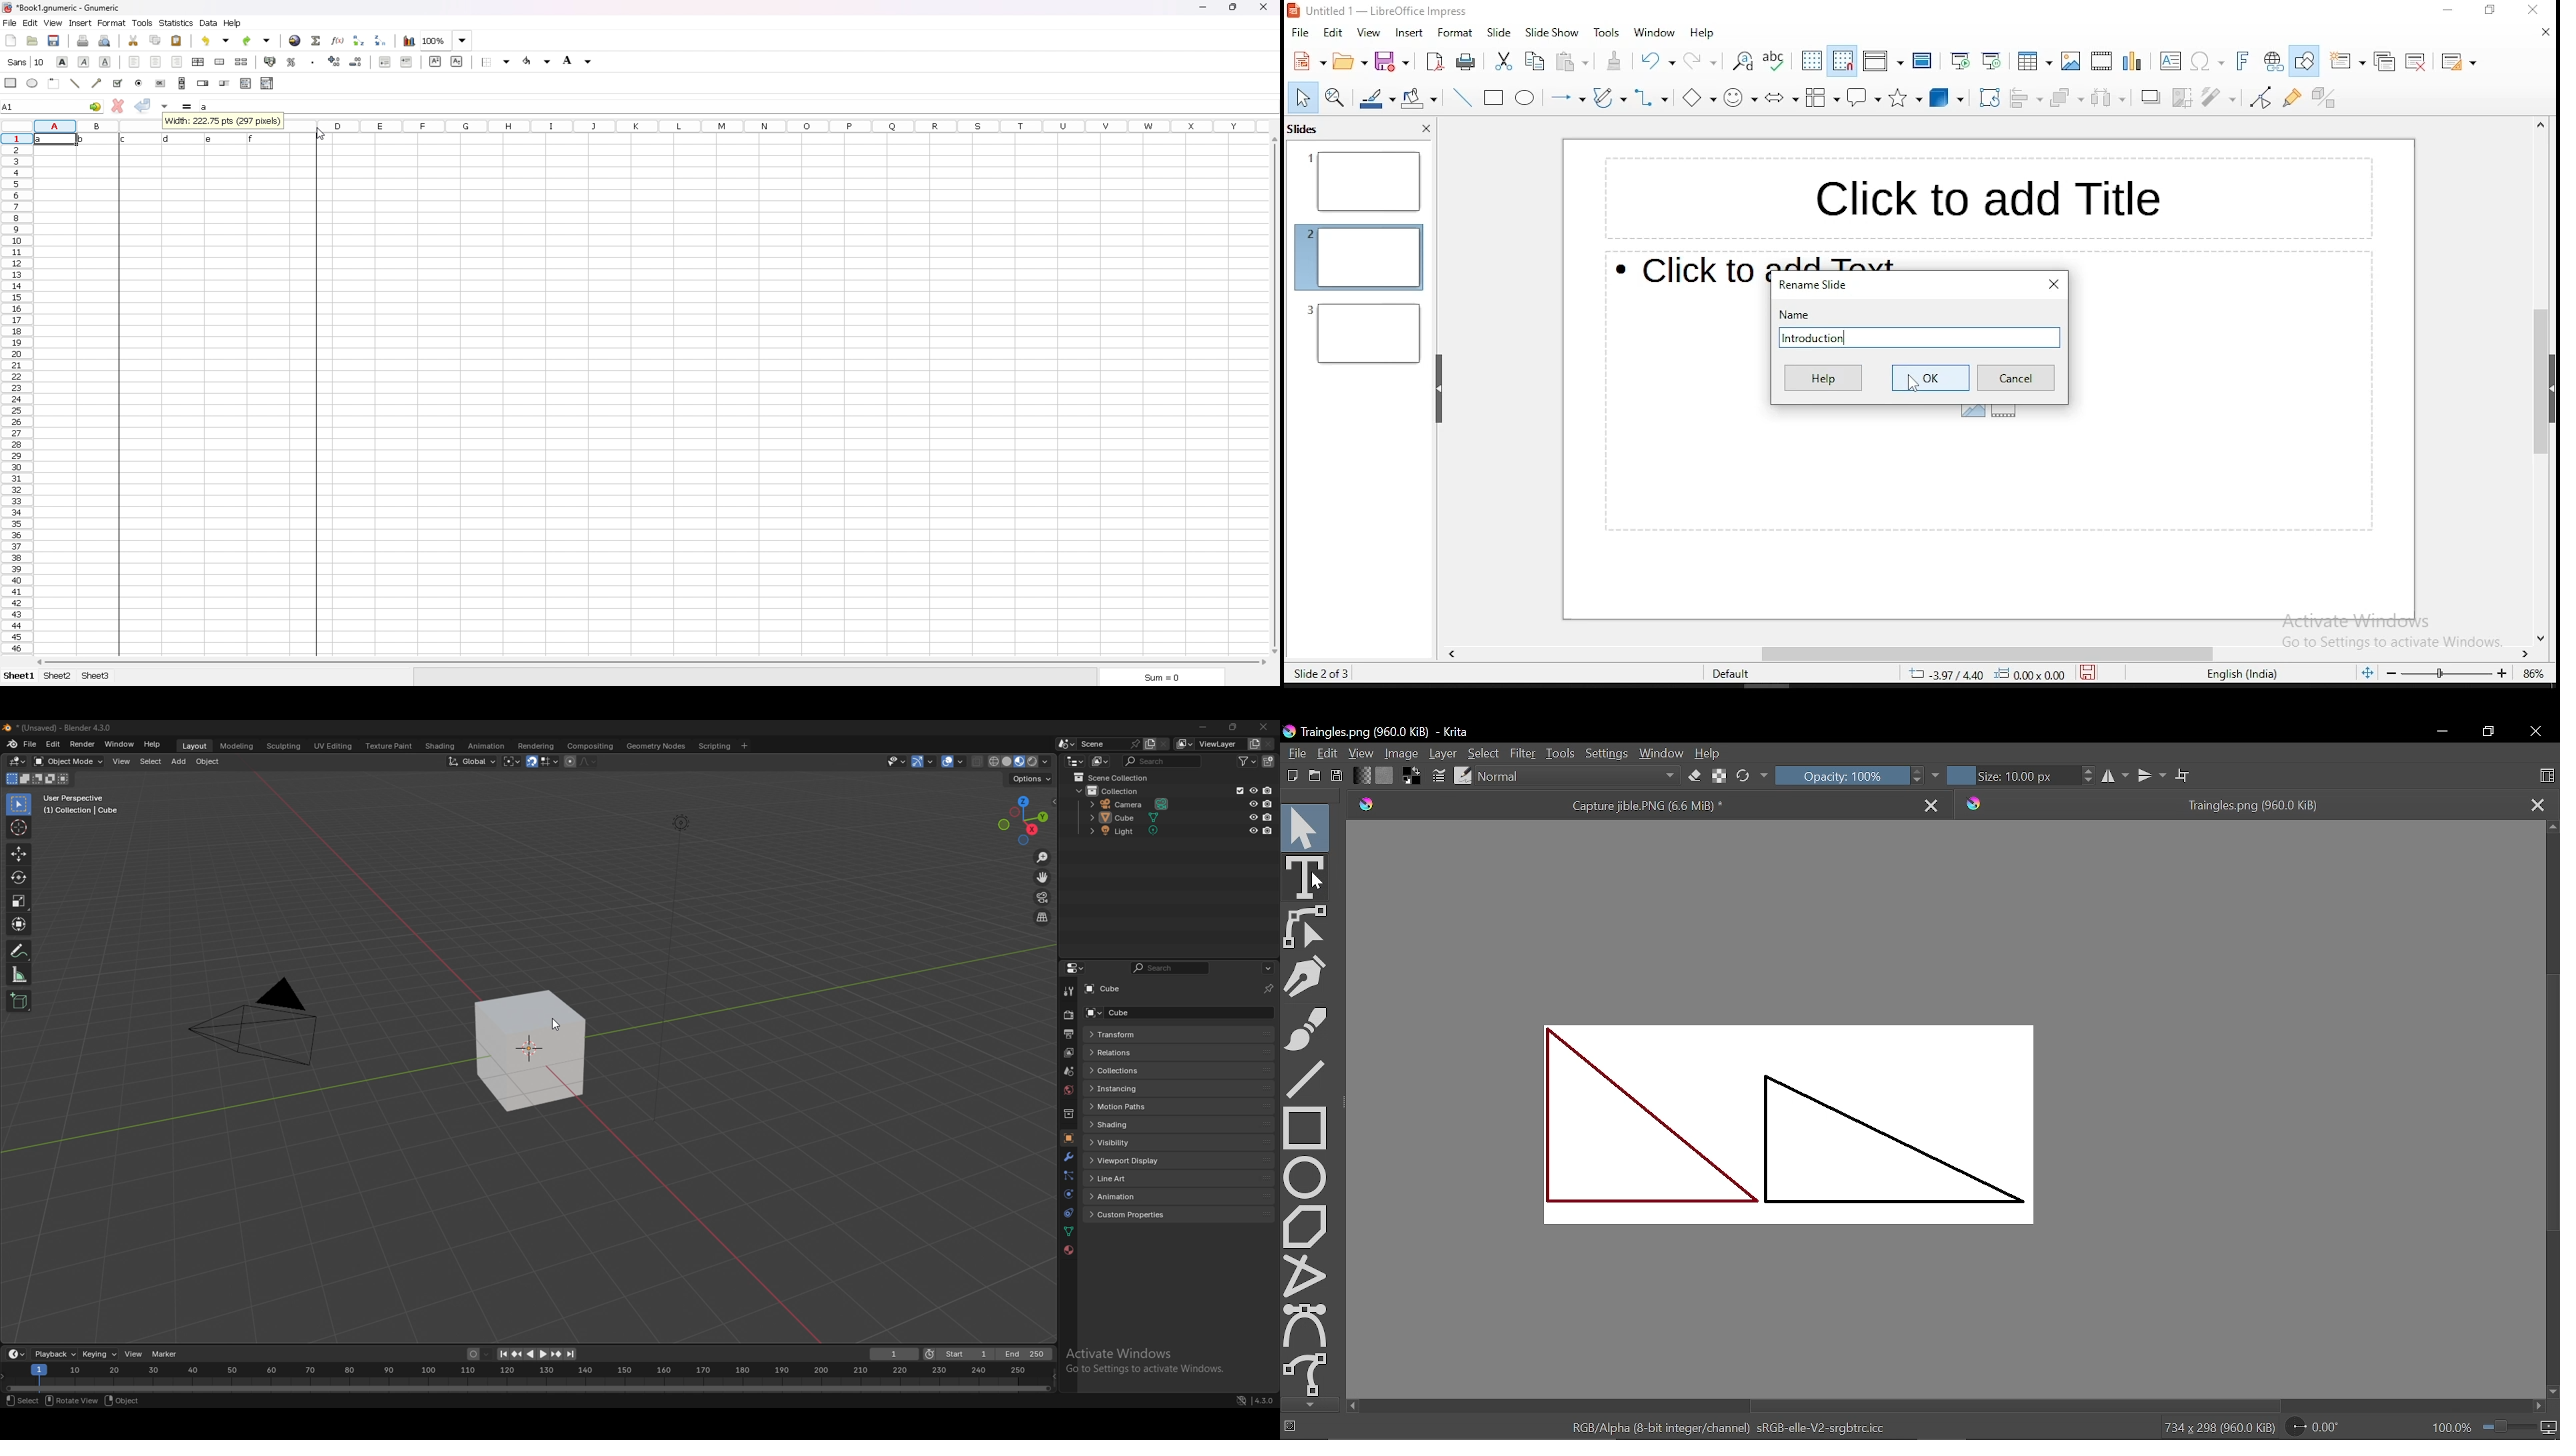 Image resolution: width=2576 pixels, height=1456 pixels. I want to click on select, so click(23, 1400).